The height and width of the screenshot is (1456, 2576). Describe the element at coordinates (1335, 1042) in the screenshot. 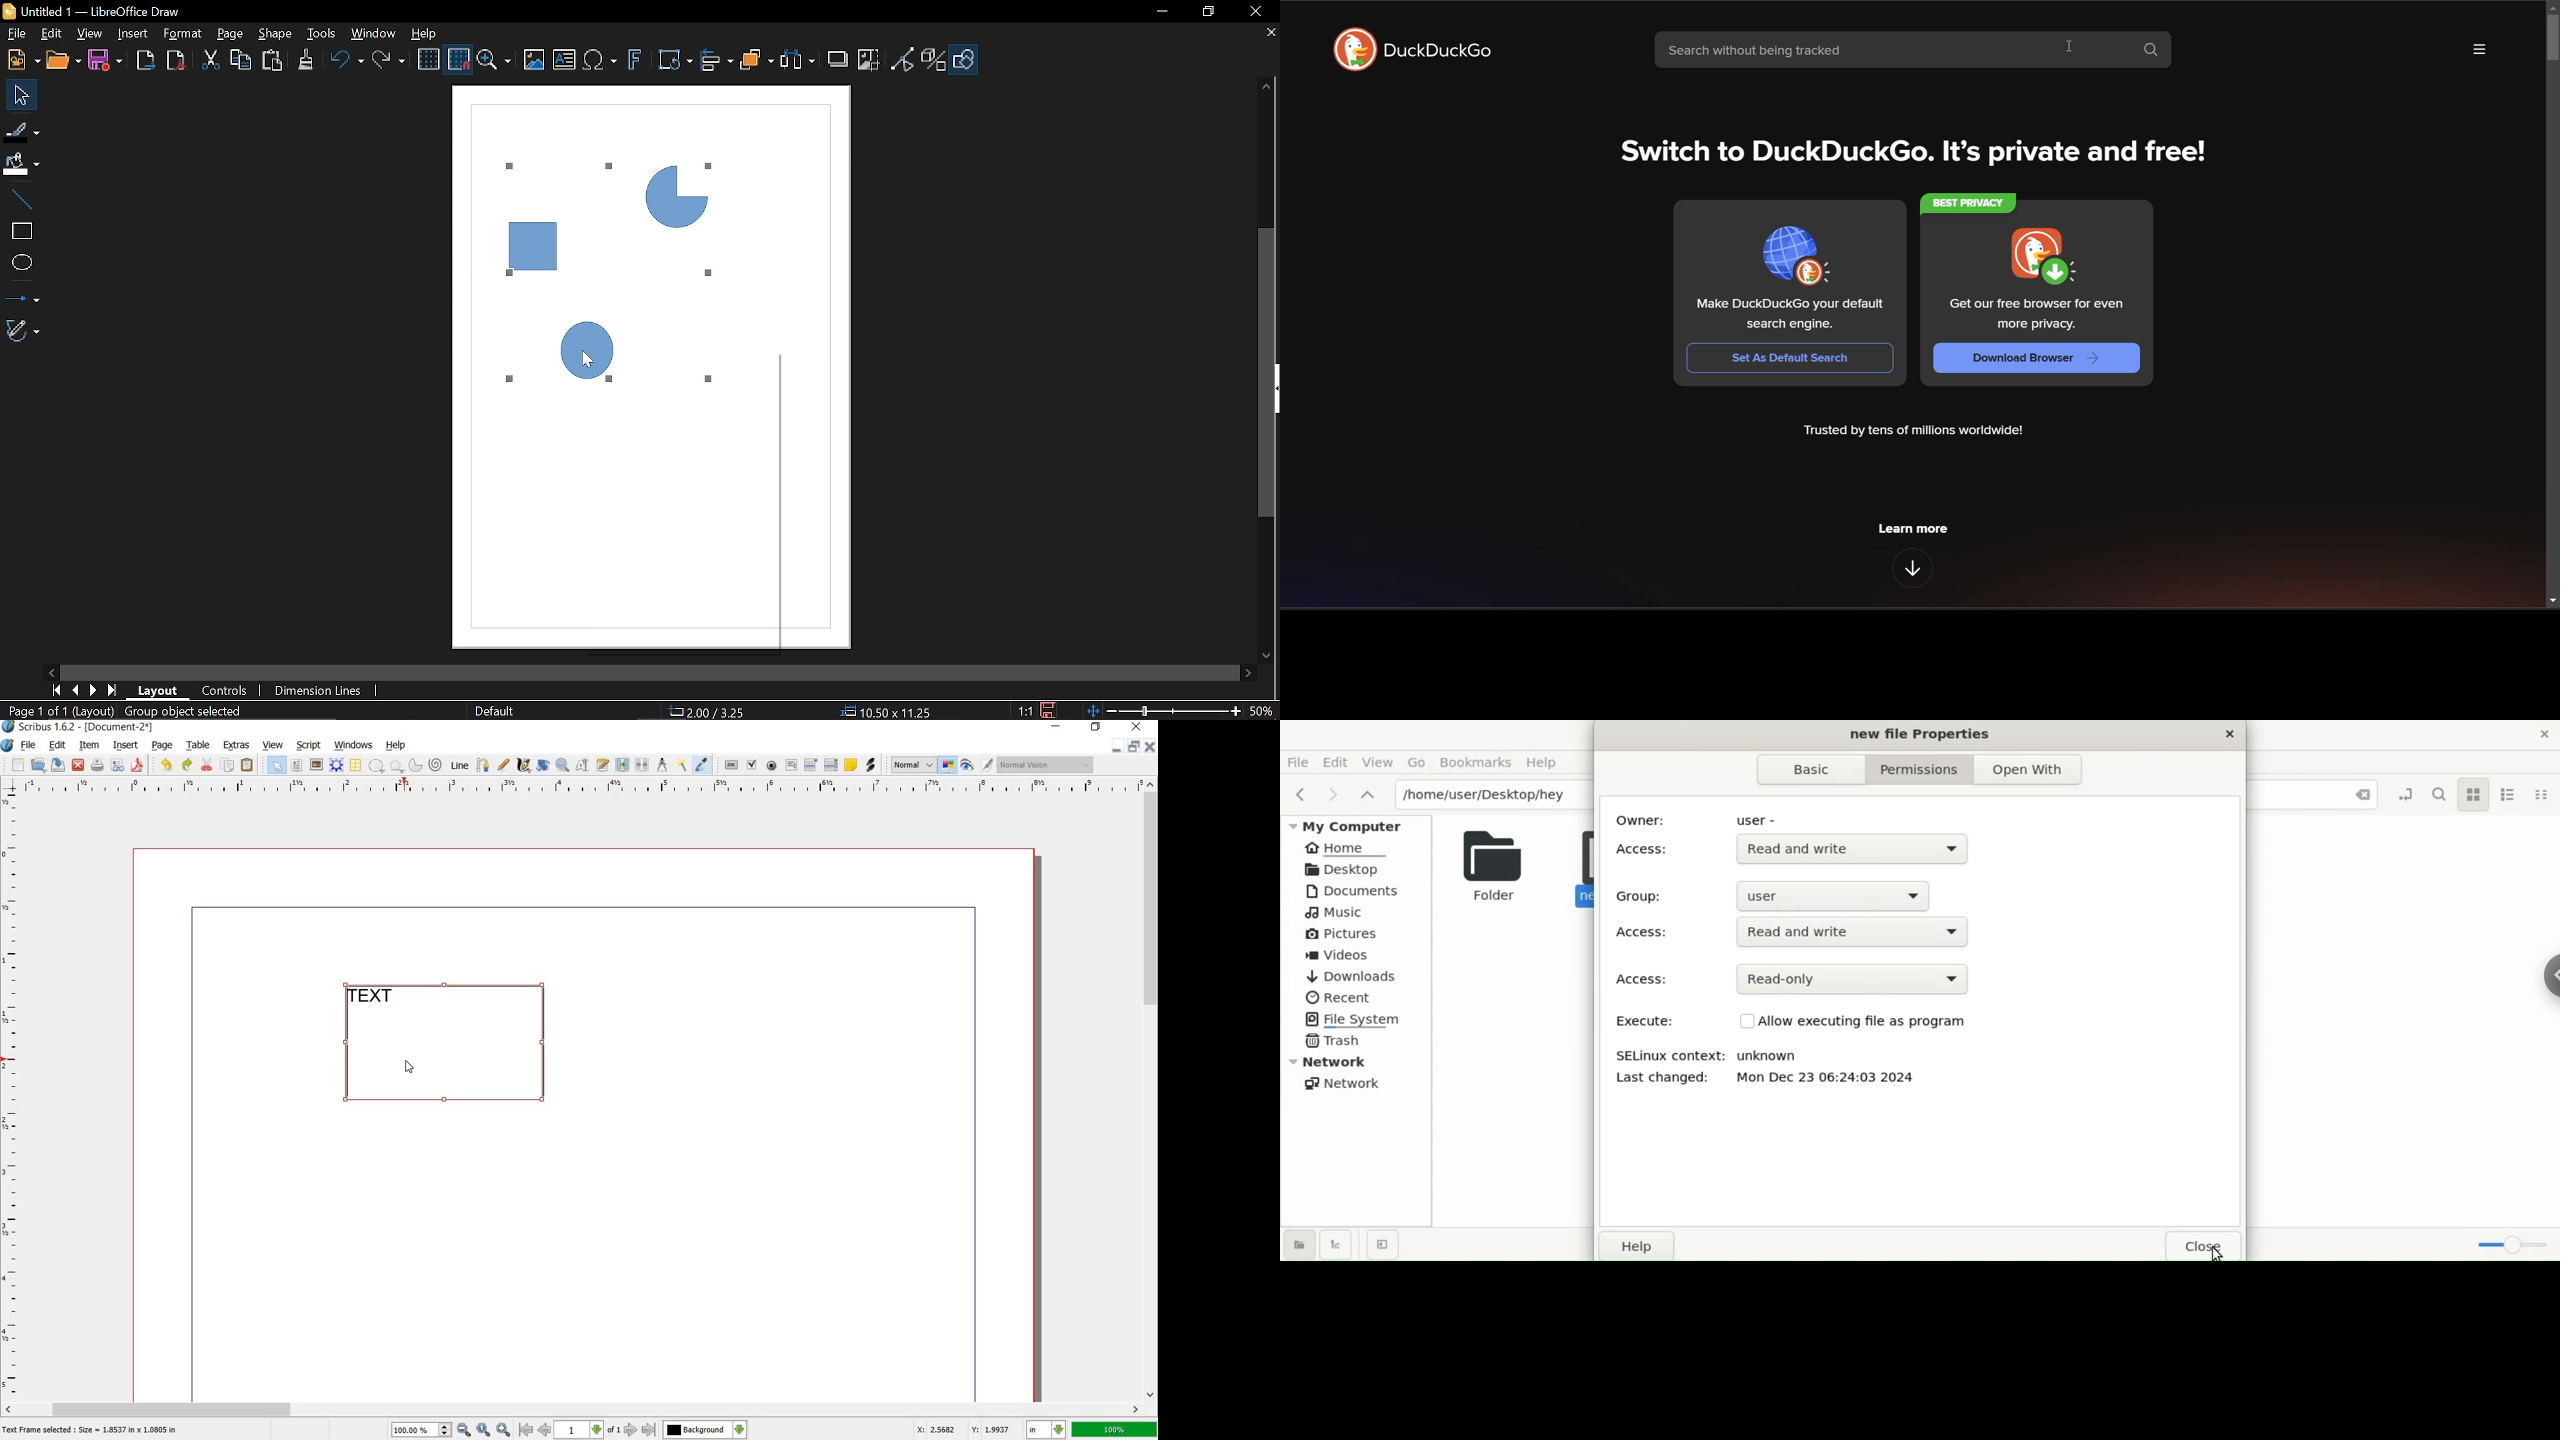

I see `Trash` at that location.